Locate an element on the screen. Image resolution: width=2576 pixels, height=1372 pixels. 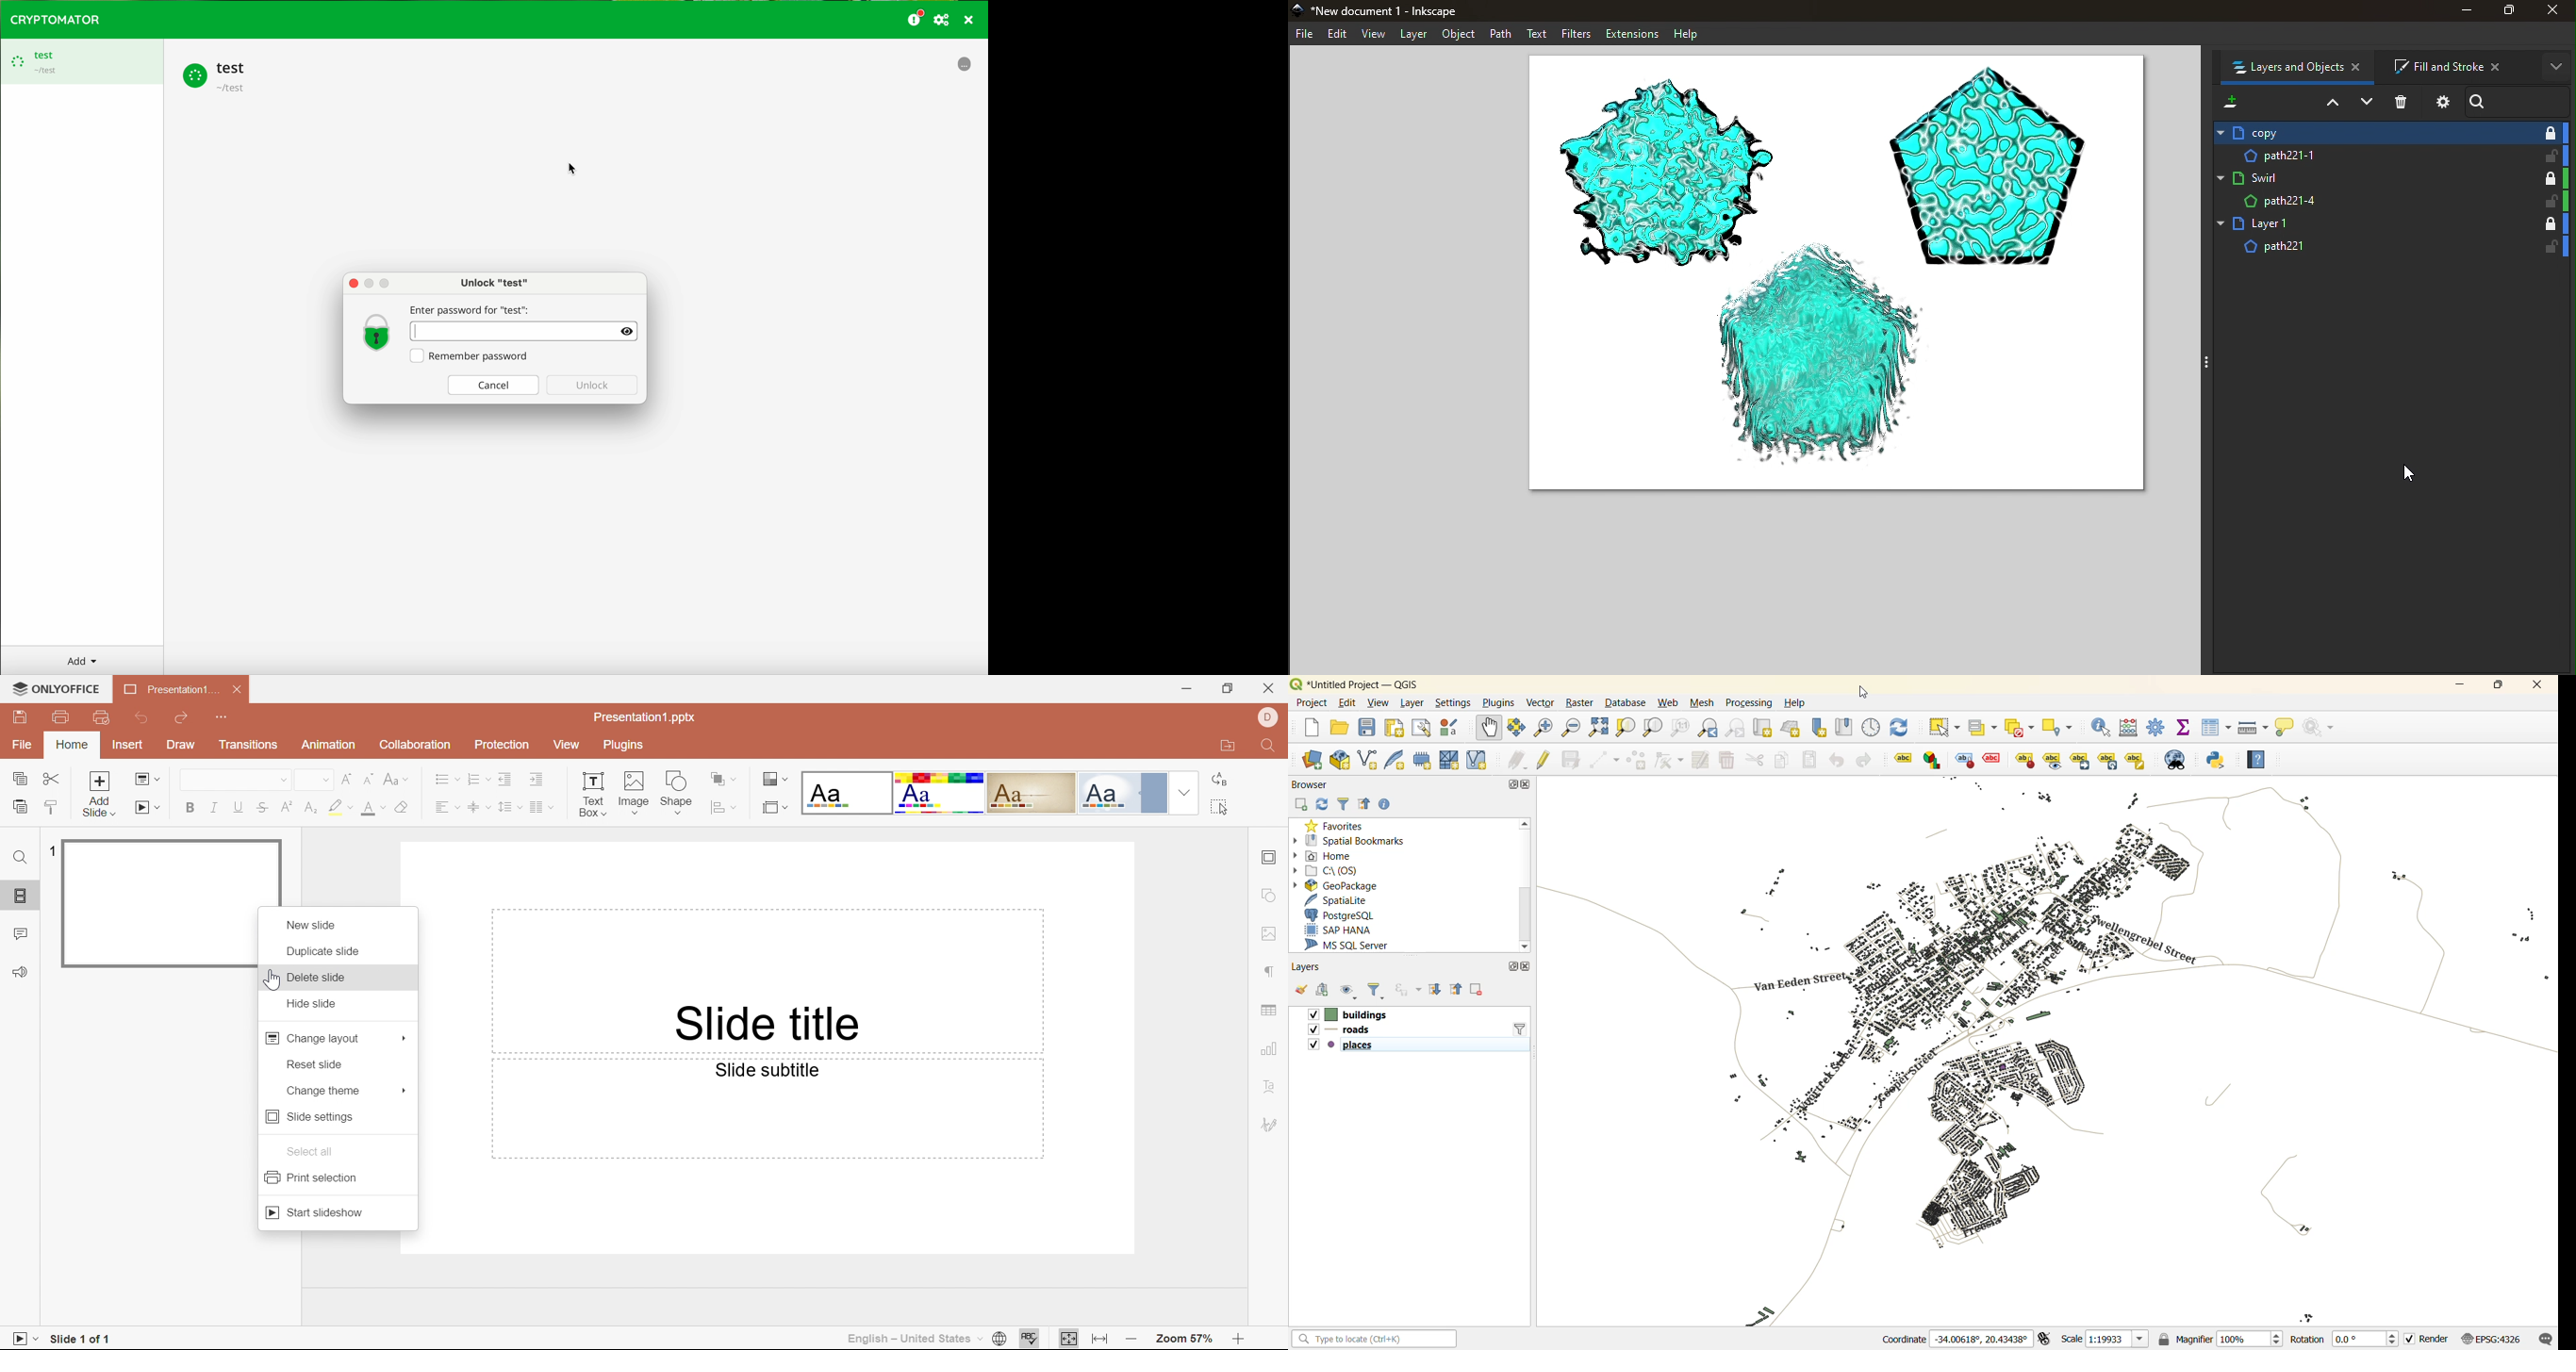
Zoom out is located at coordinates (1133, 1342).